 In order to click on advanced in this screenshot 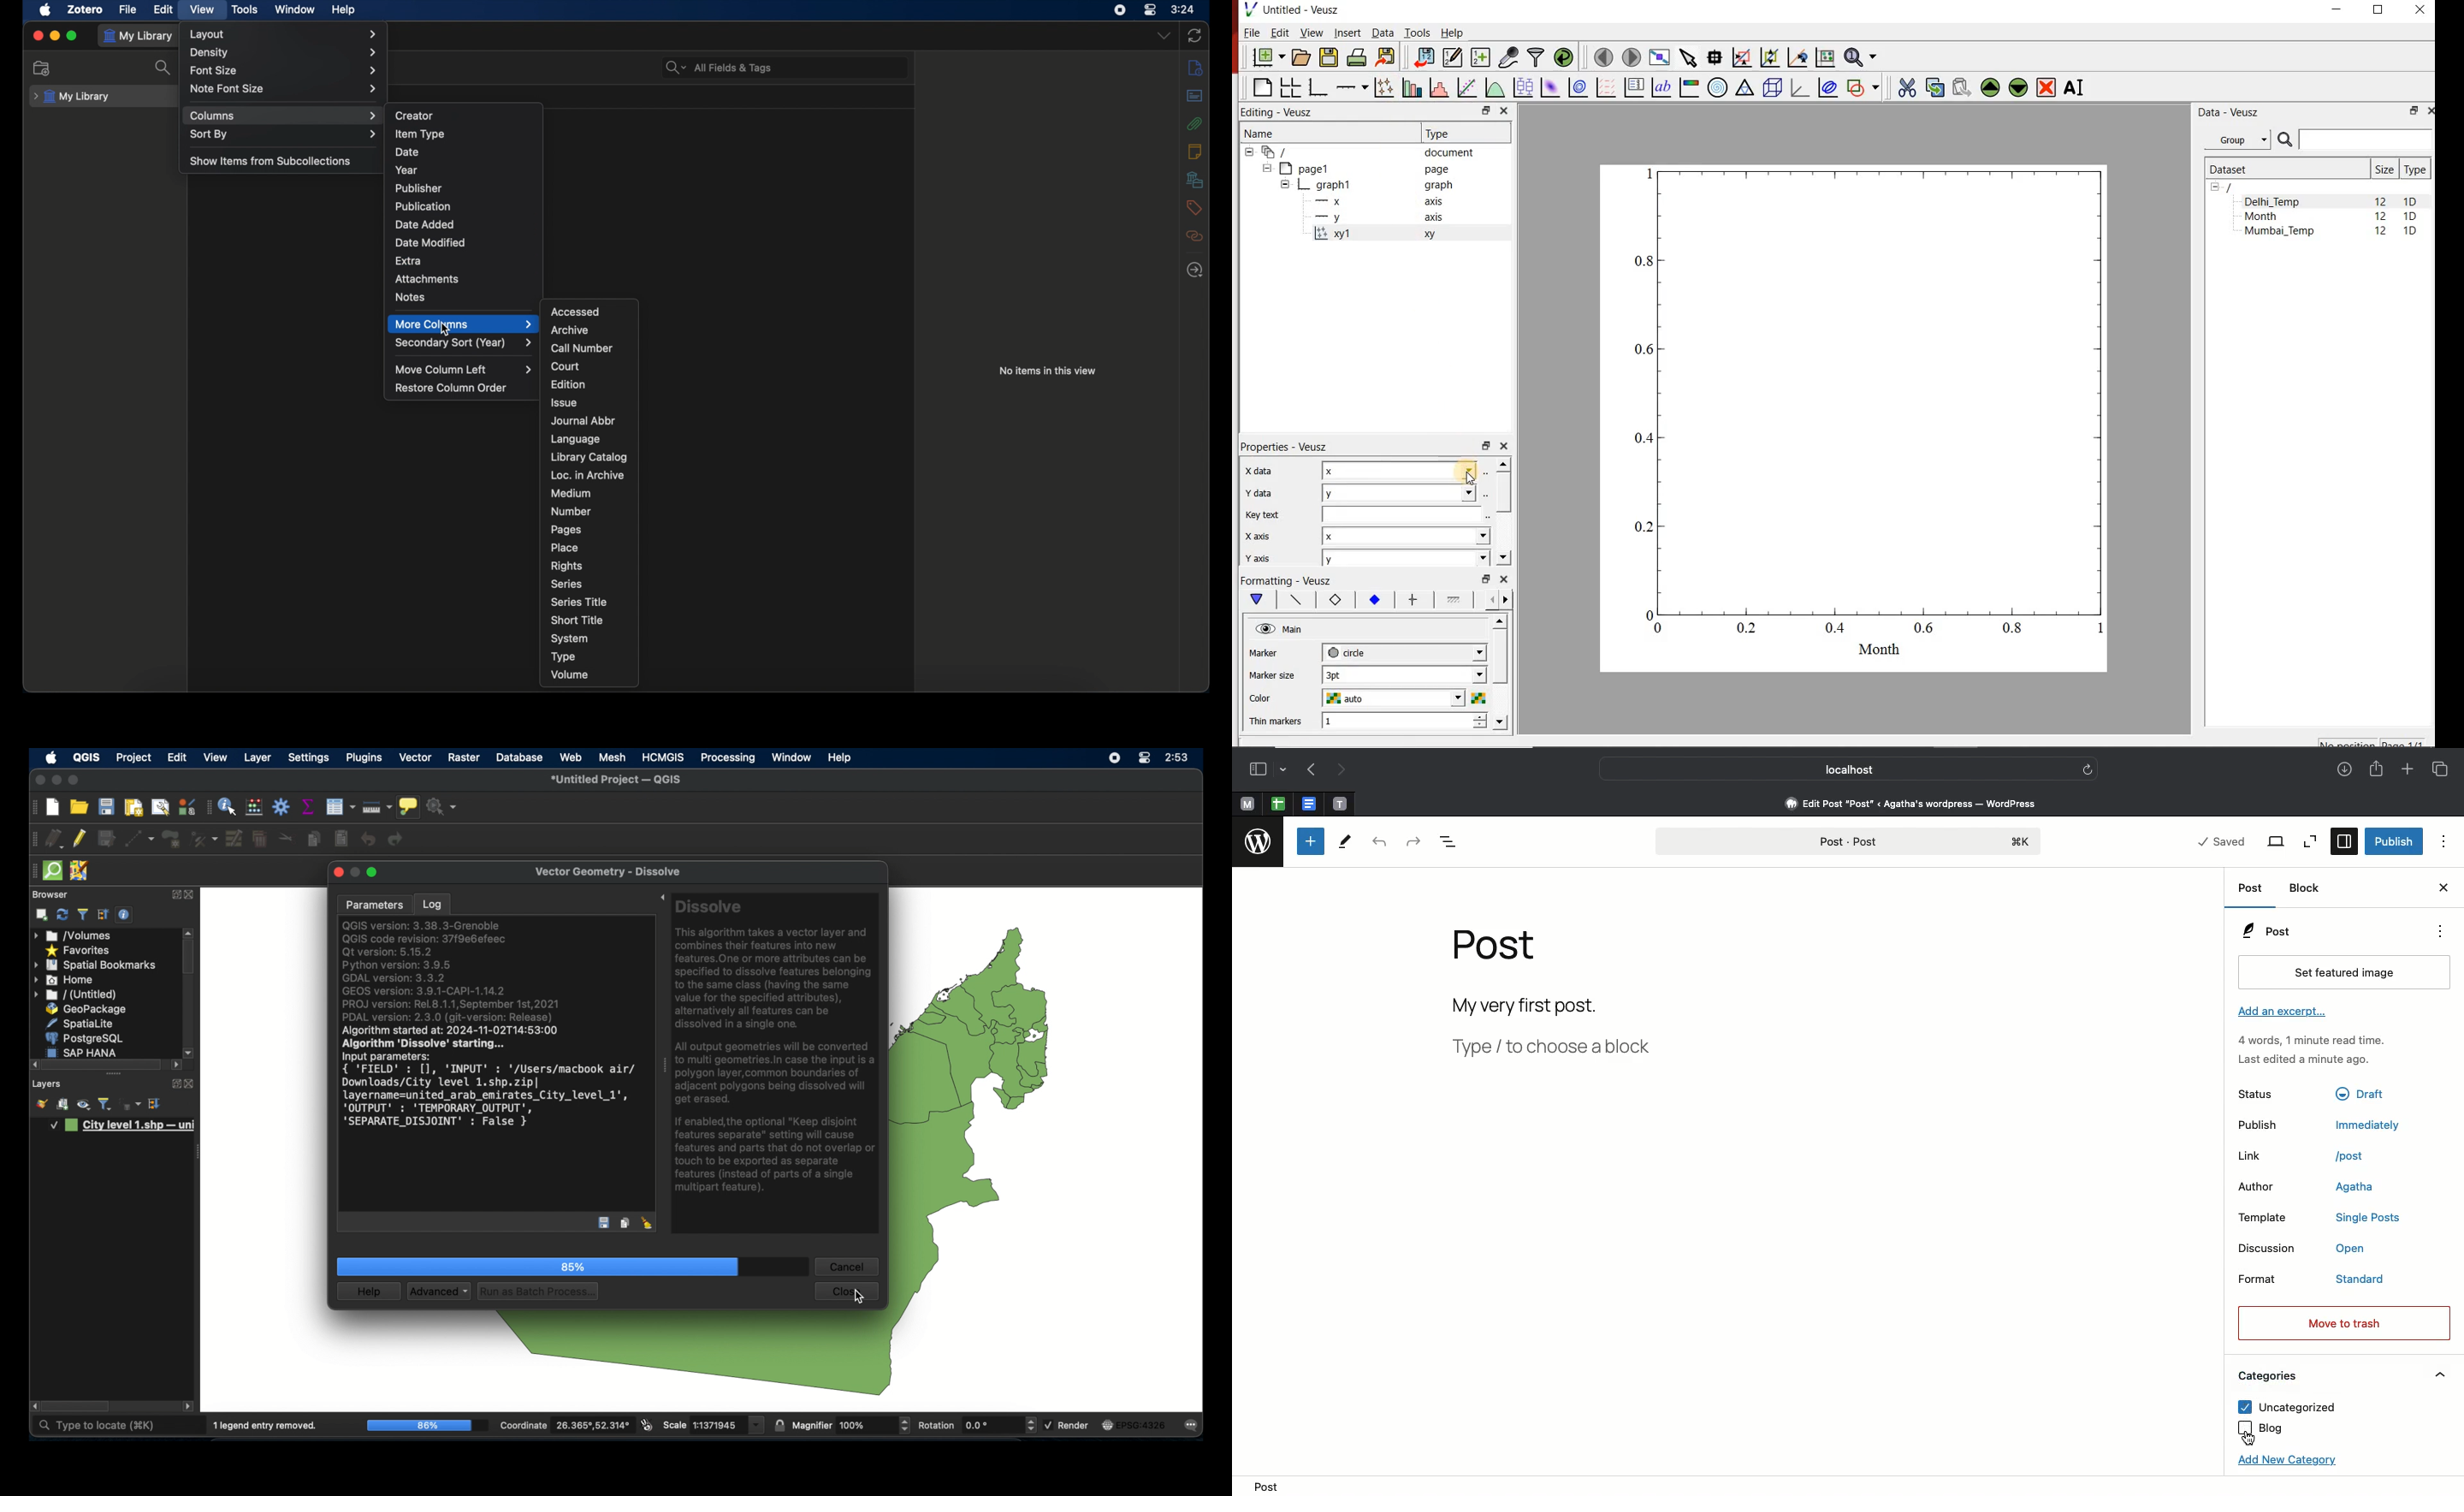, I will do `click(438, 1292)`.